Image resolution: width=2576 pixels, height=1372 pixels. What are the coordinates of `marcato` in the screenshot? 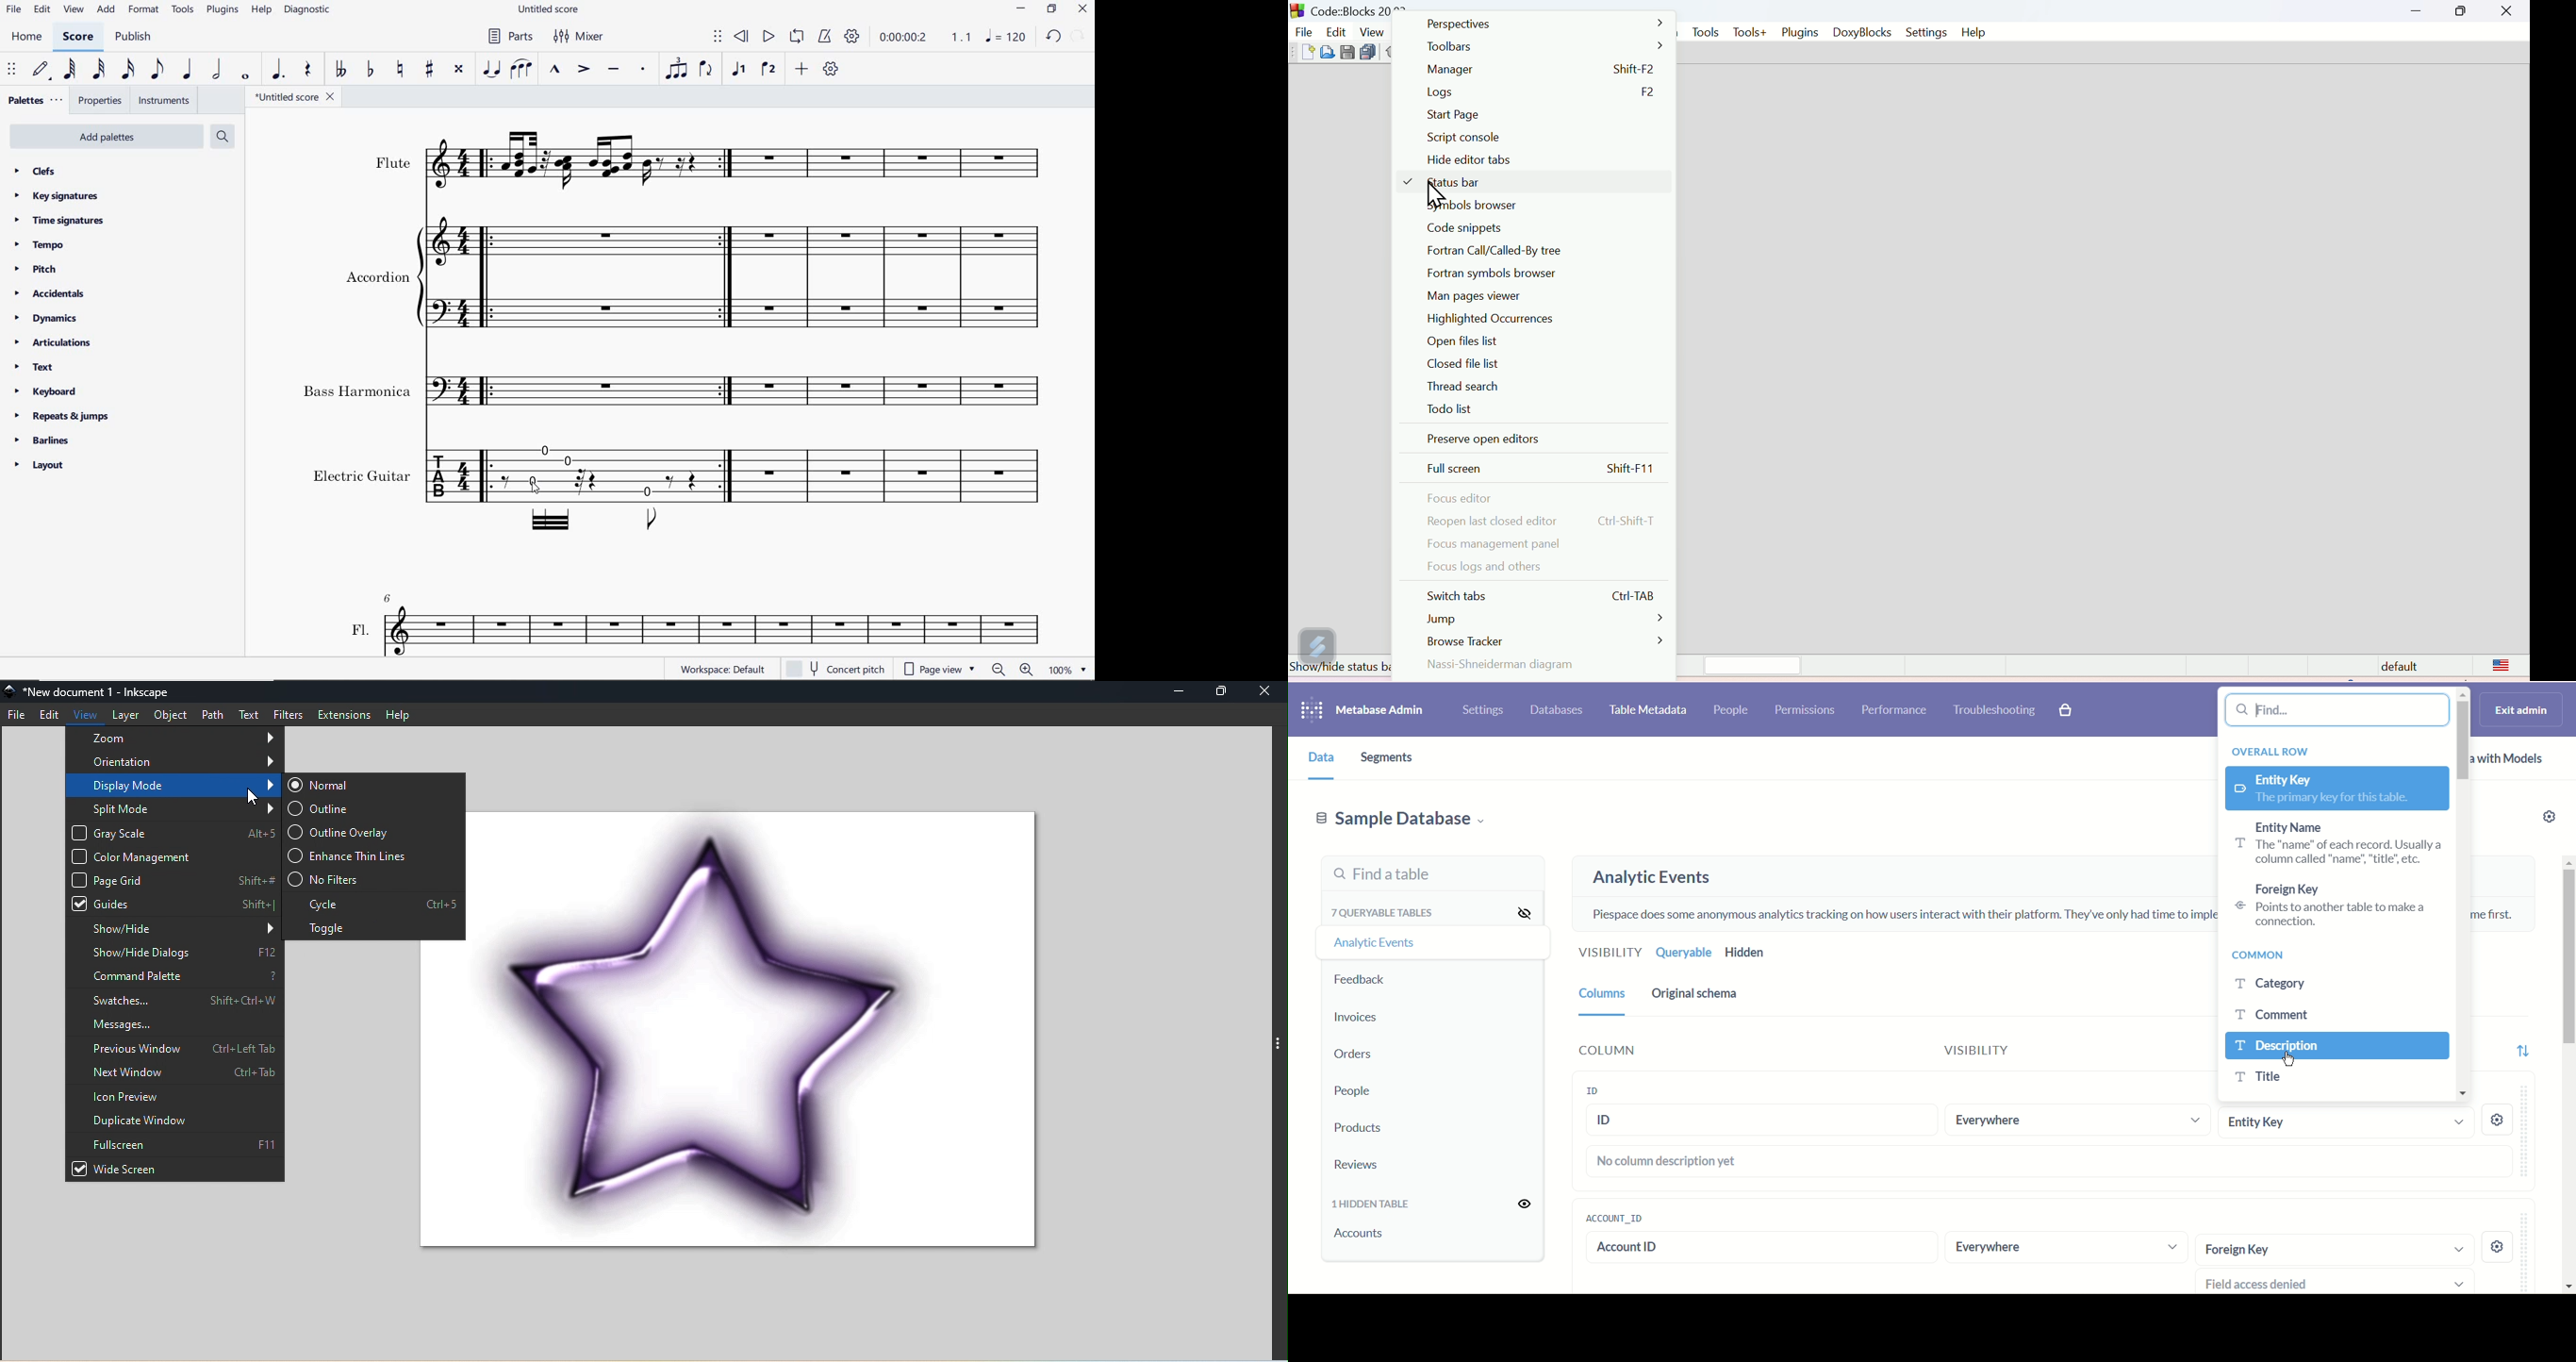 It's located at (557, 70).